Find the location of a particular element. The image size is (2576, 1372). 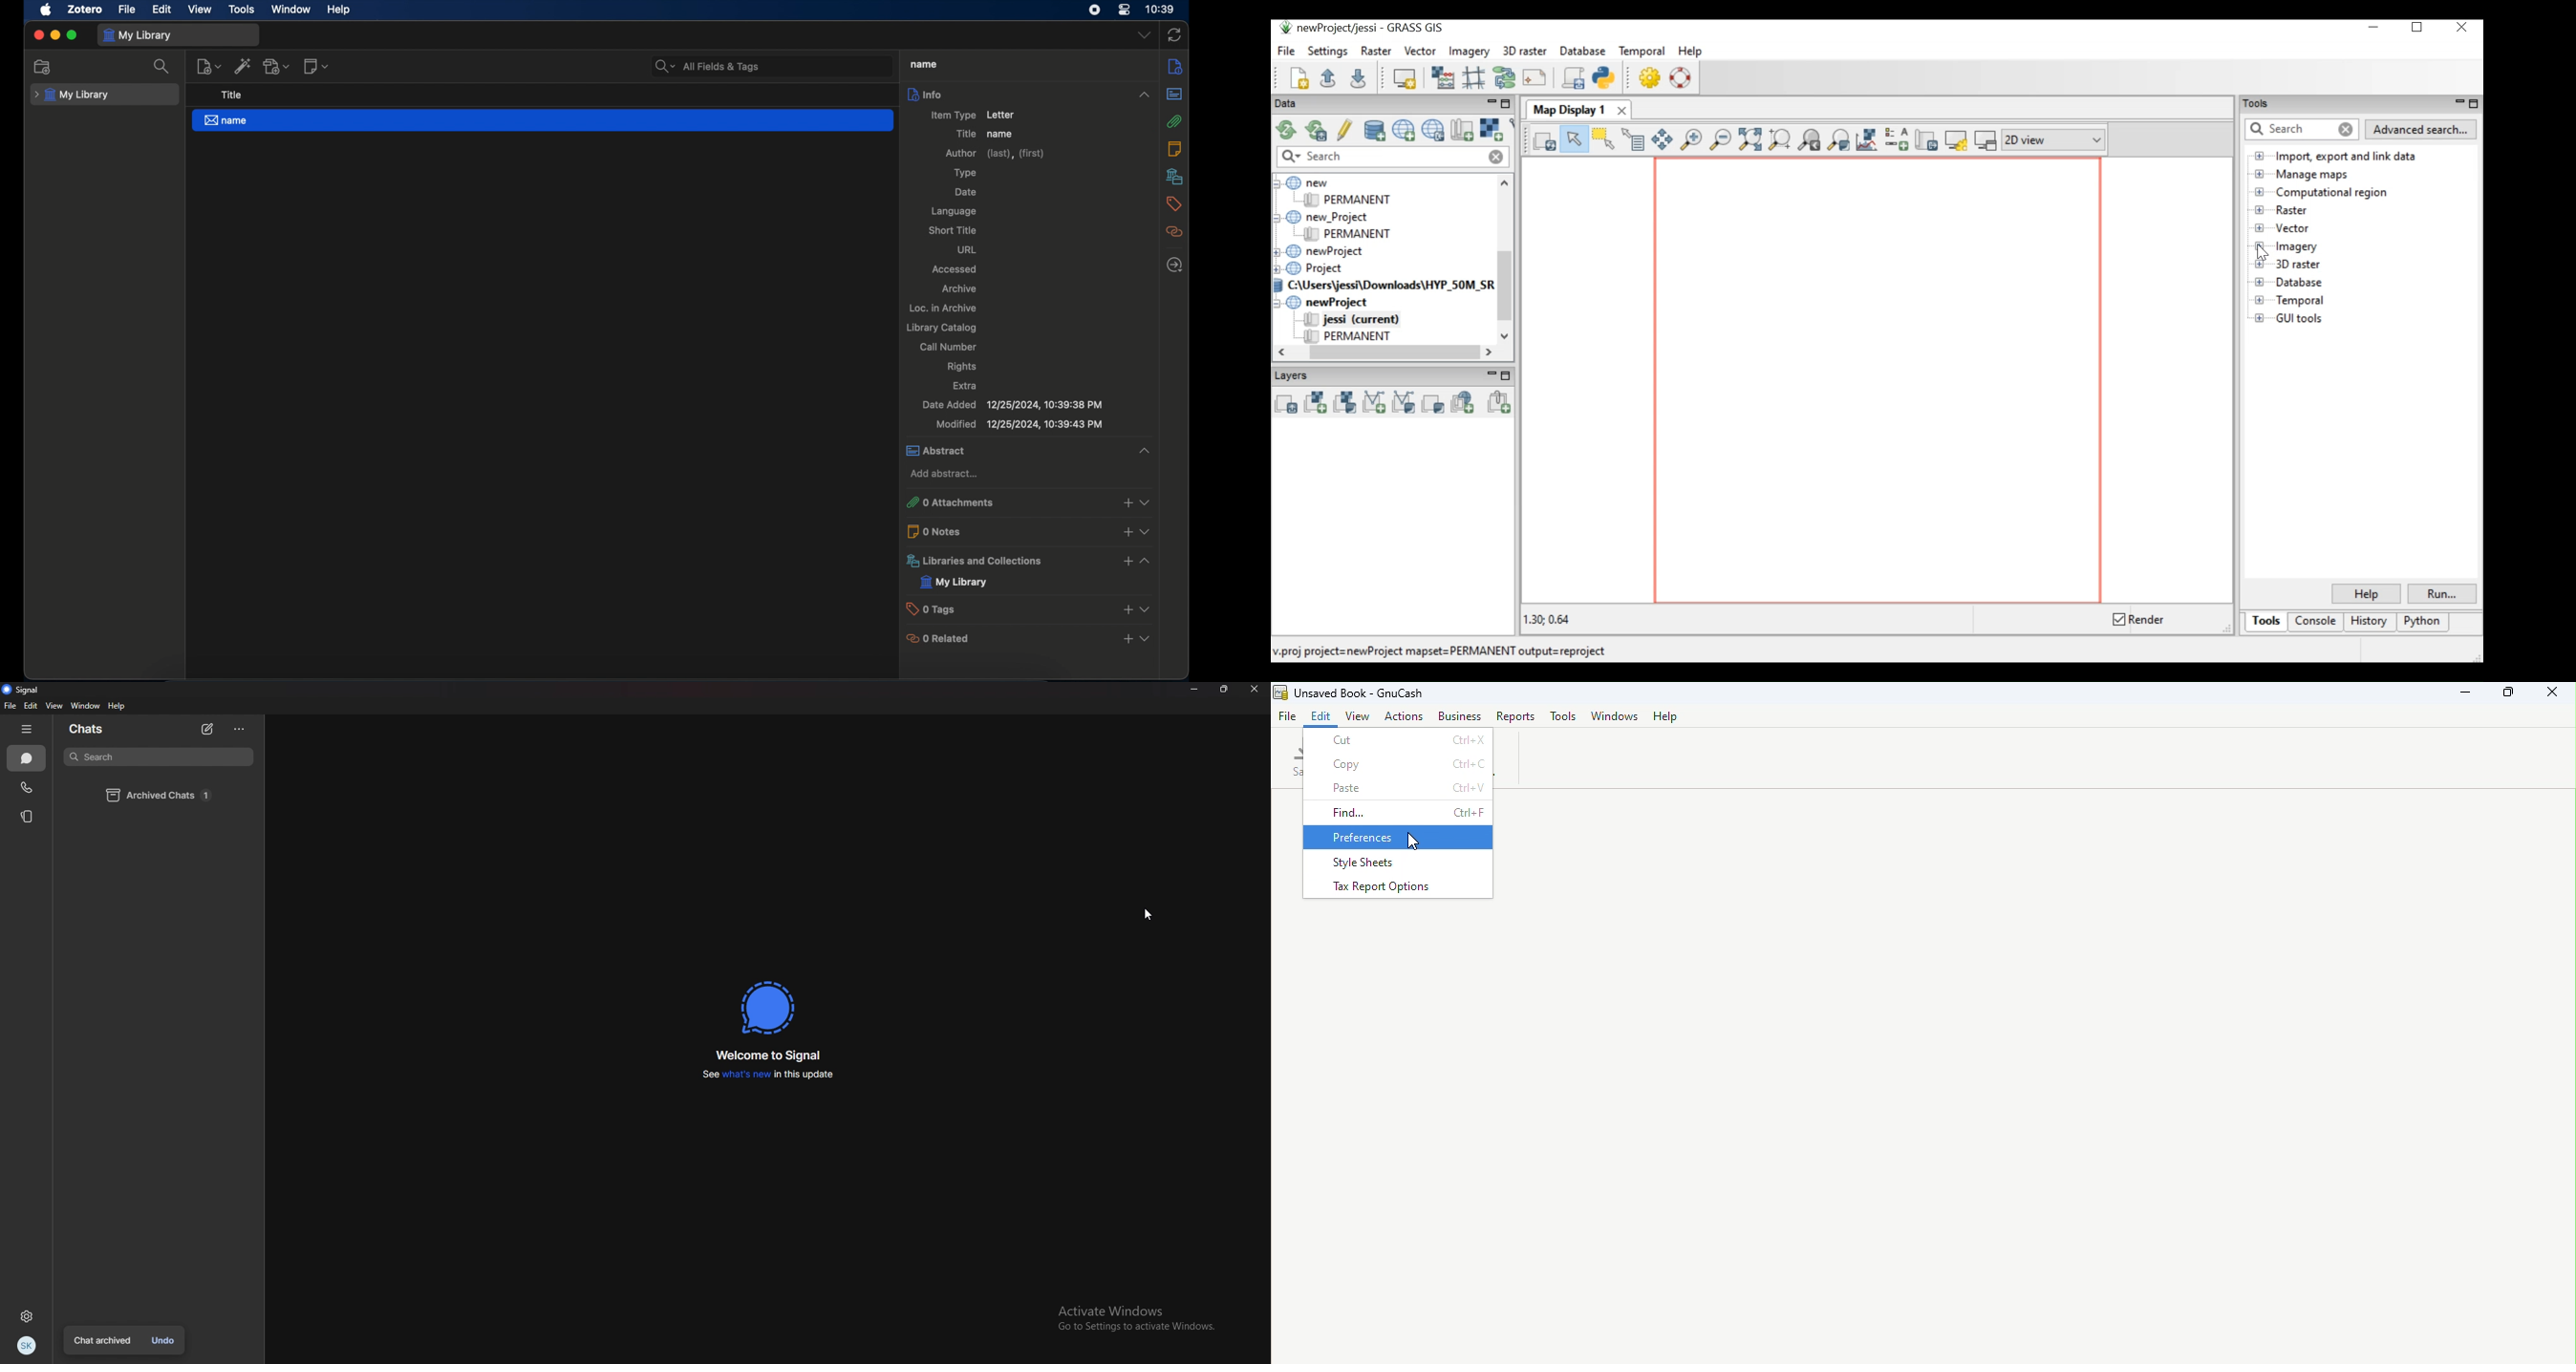

control center is located at coordinates (1124, 9).